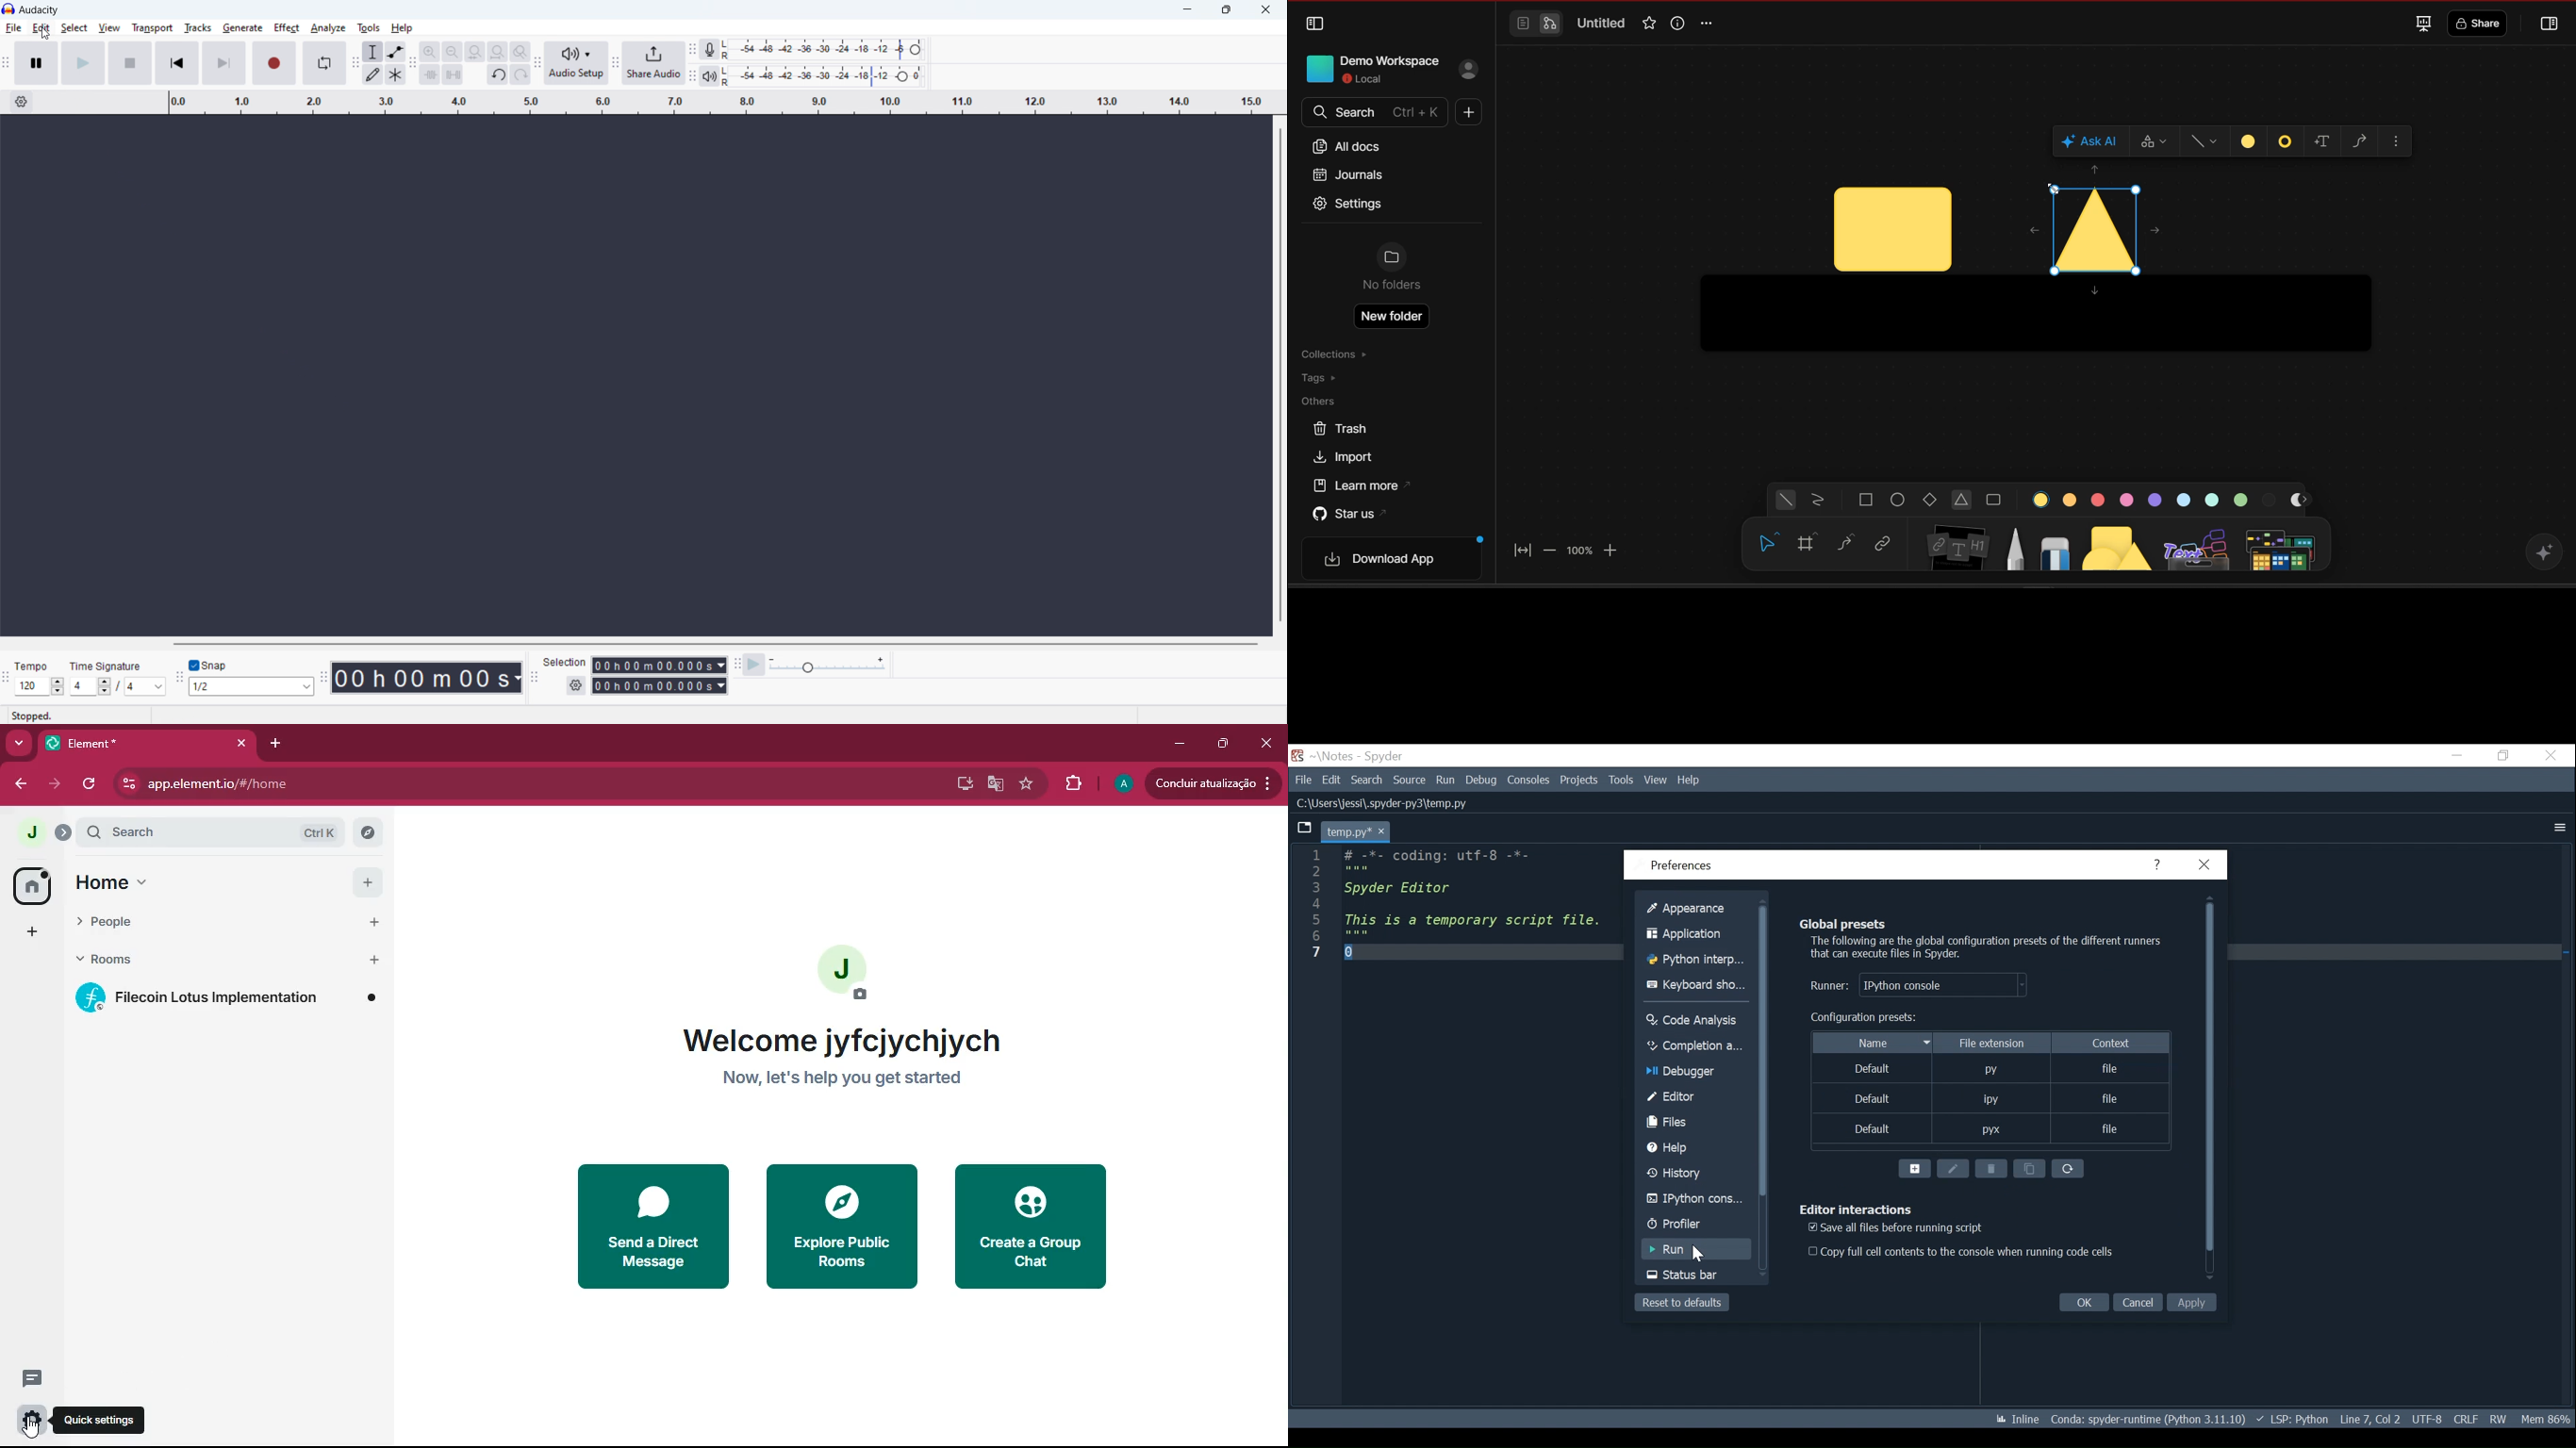 The width and height of the screenshot is (2576, 1456). What do you see at coordinates (2108, 1069) in the screenshot?
I see `File` at bounding box center [2108, 1069].